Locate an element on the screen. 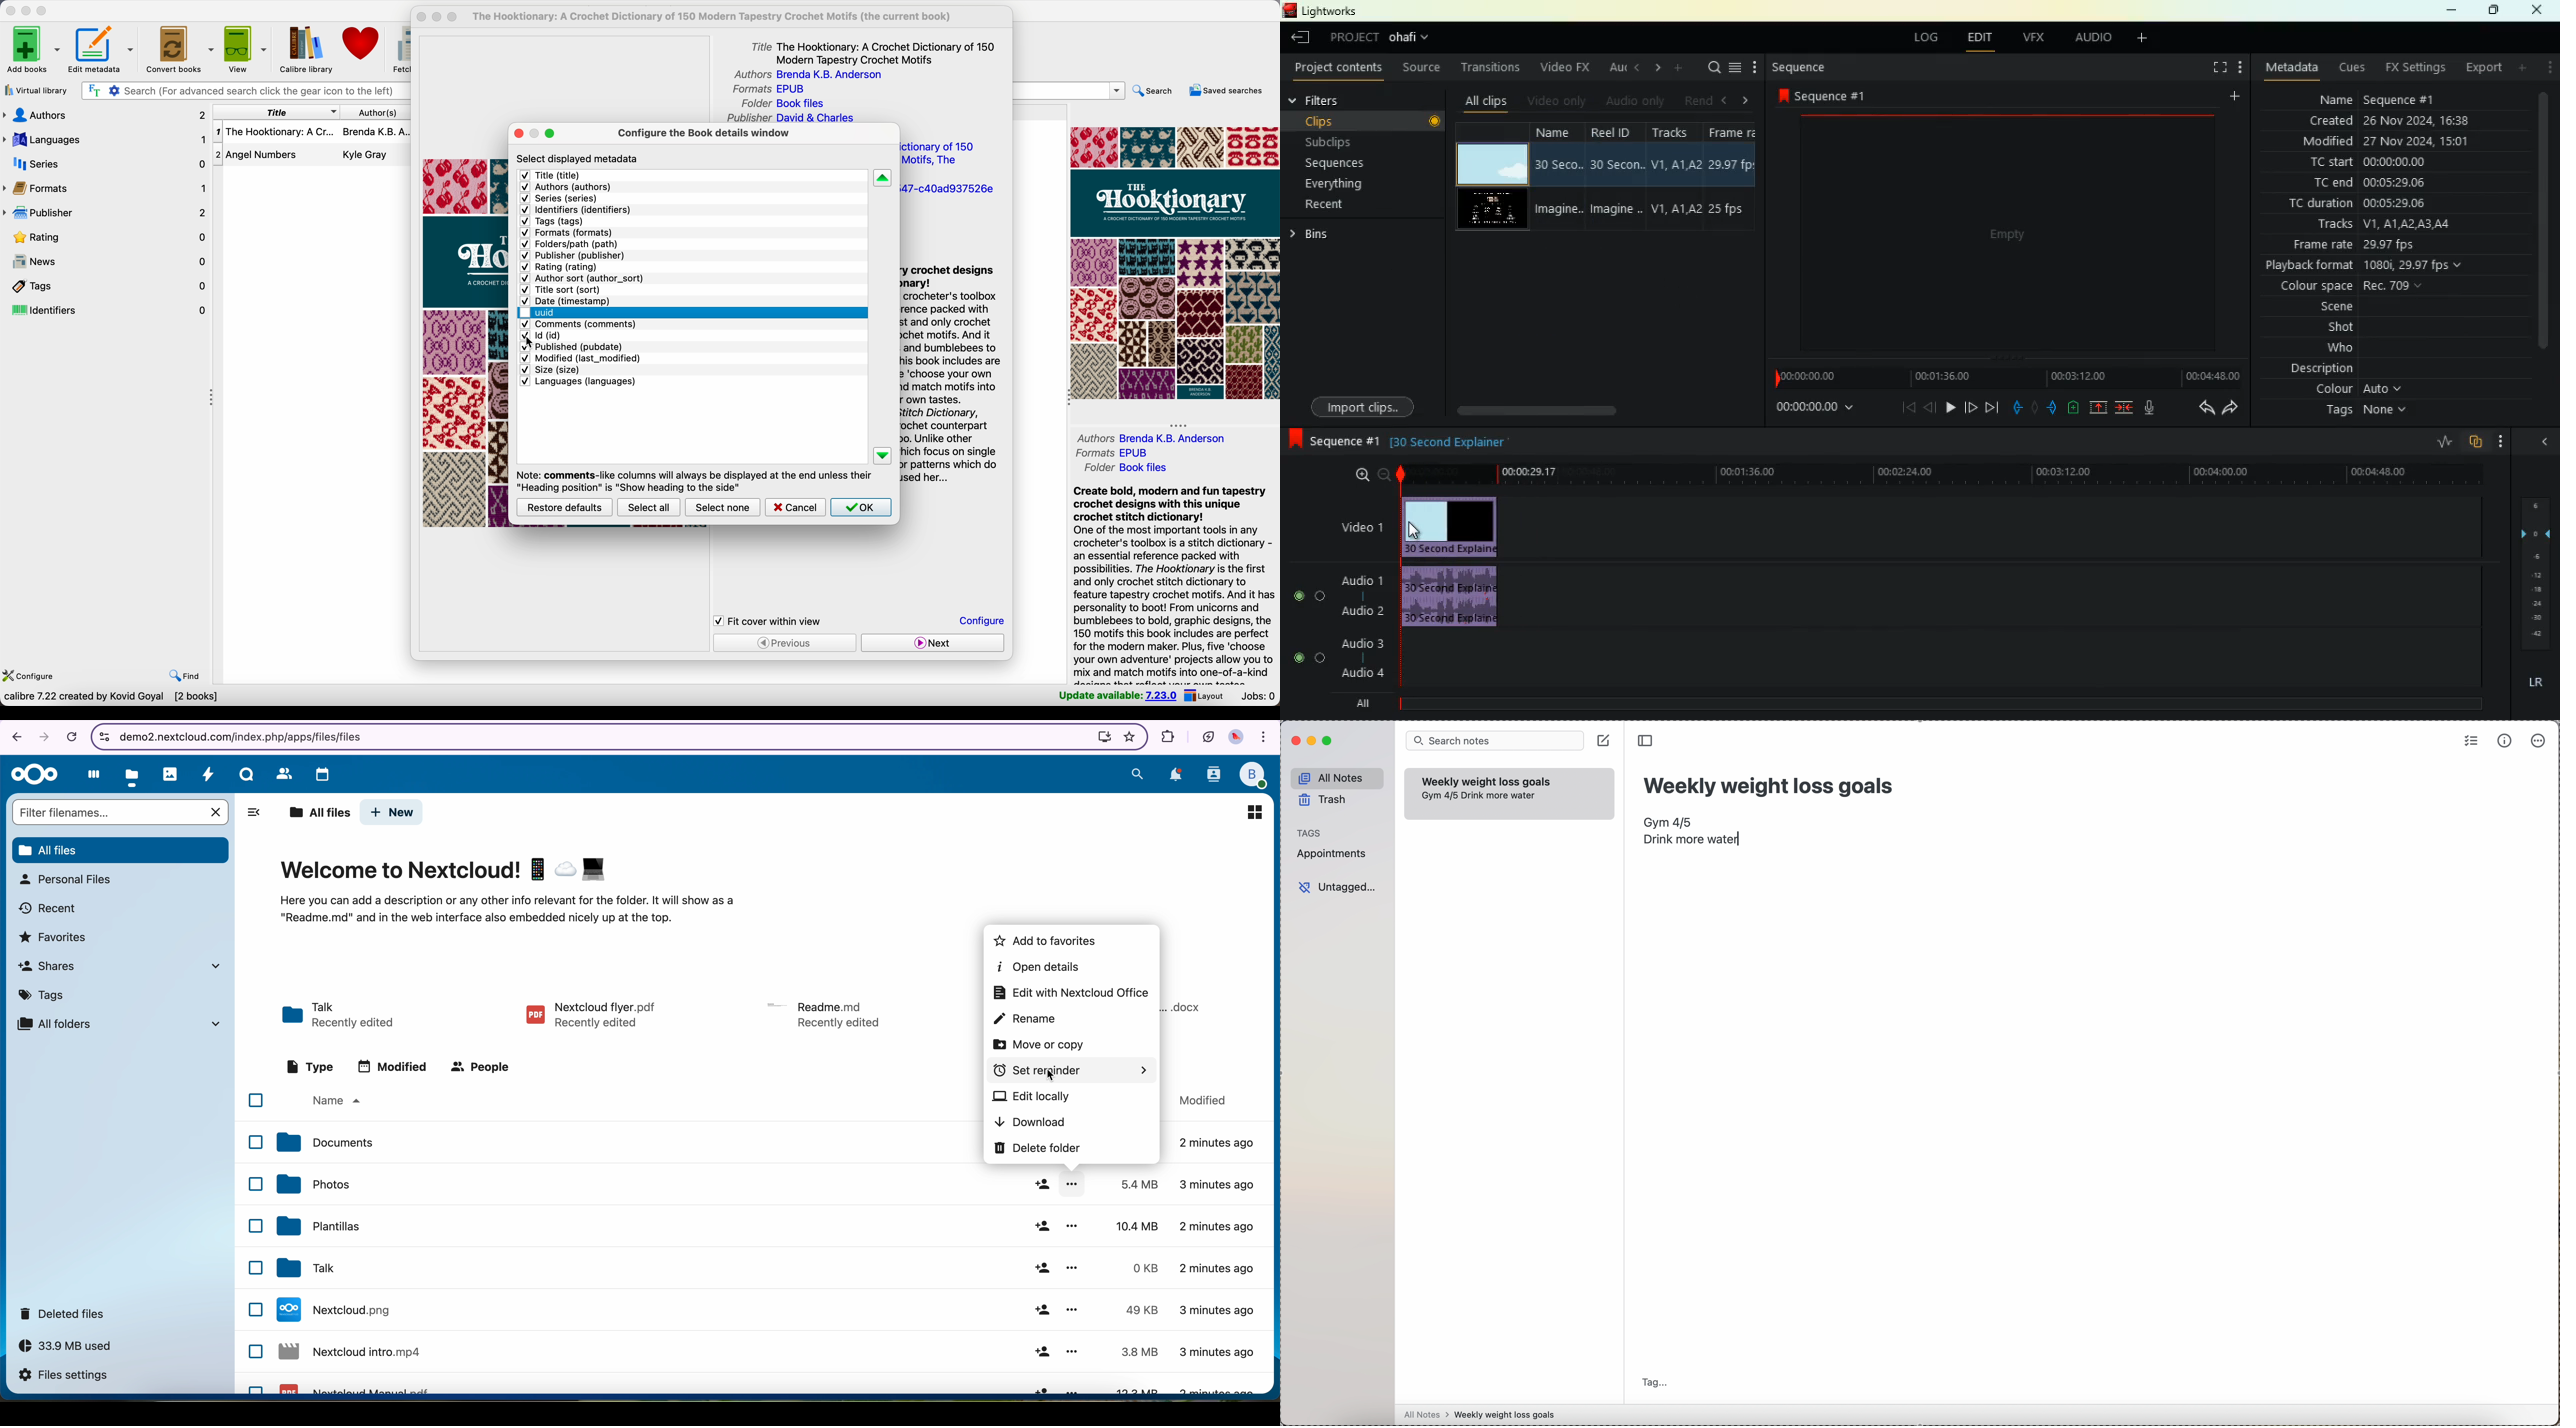  identifiers is located at coordinates (106, 311).